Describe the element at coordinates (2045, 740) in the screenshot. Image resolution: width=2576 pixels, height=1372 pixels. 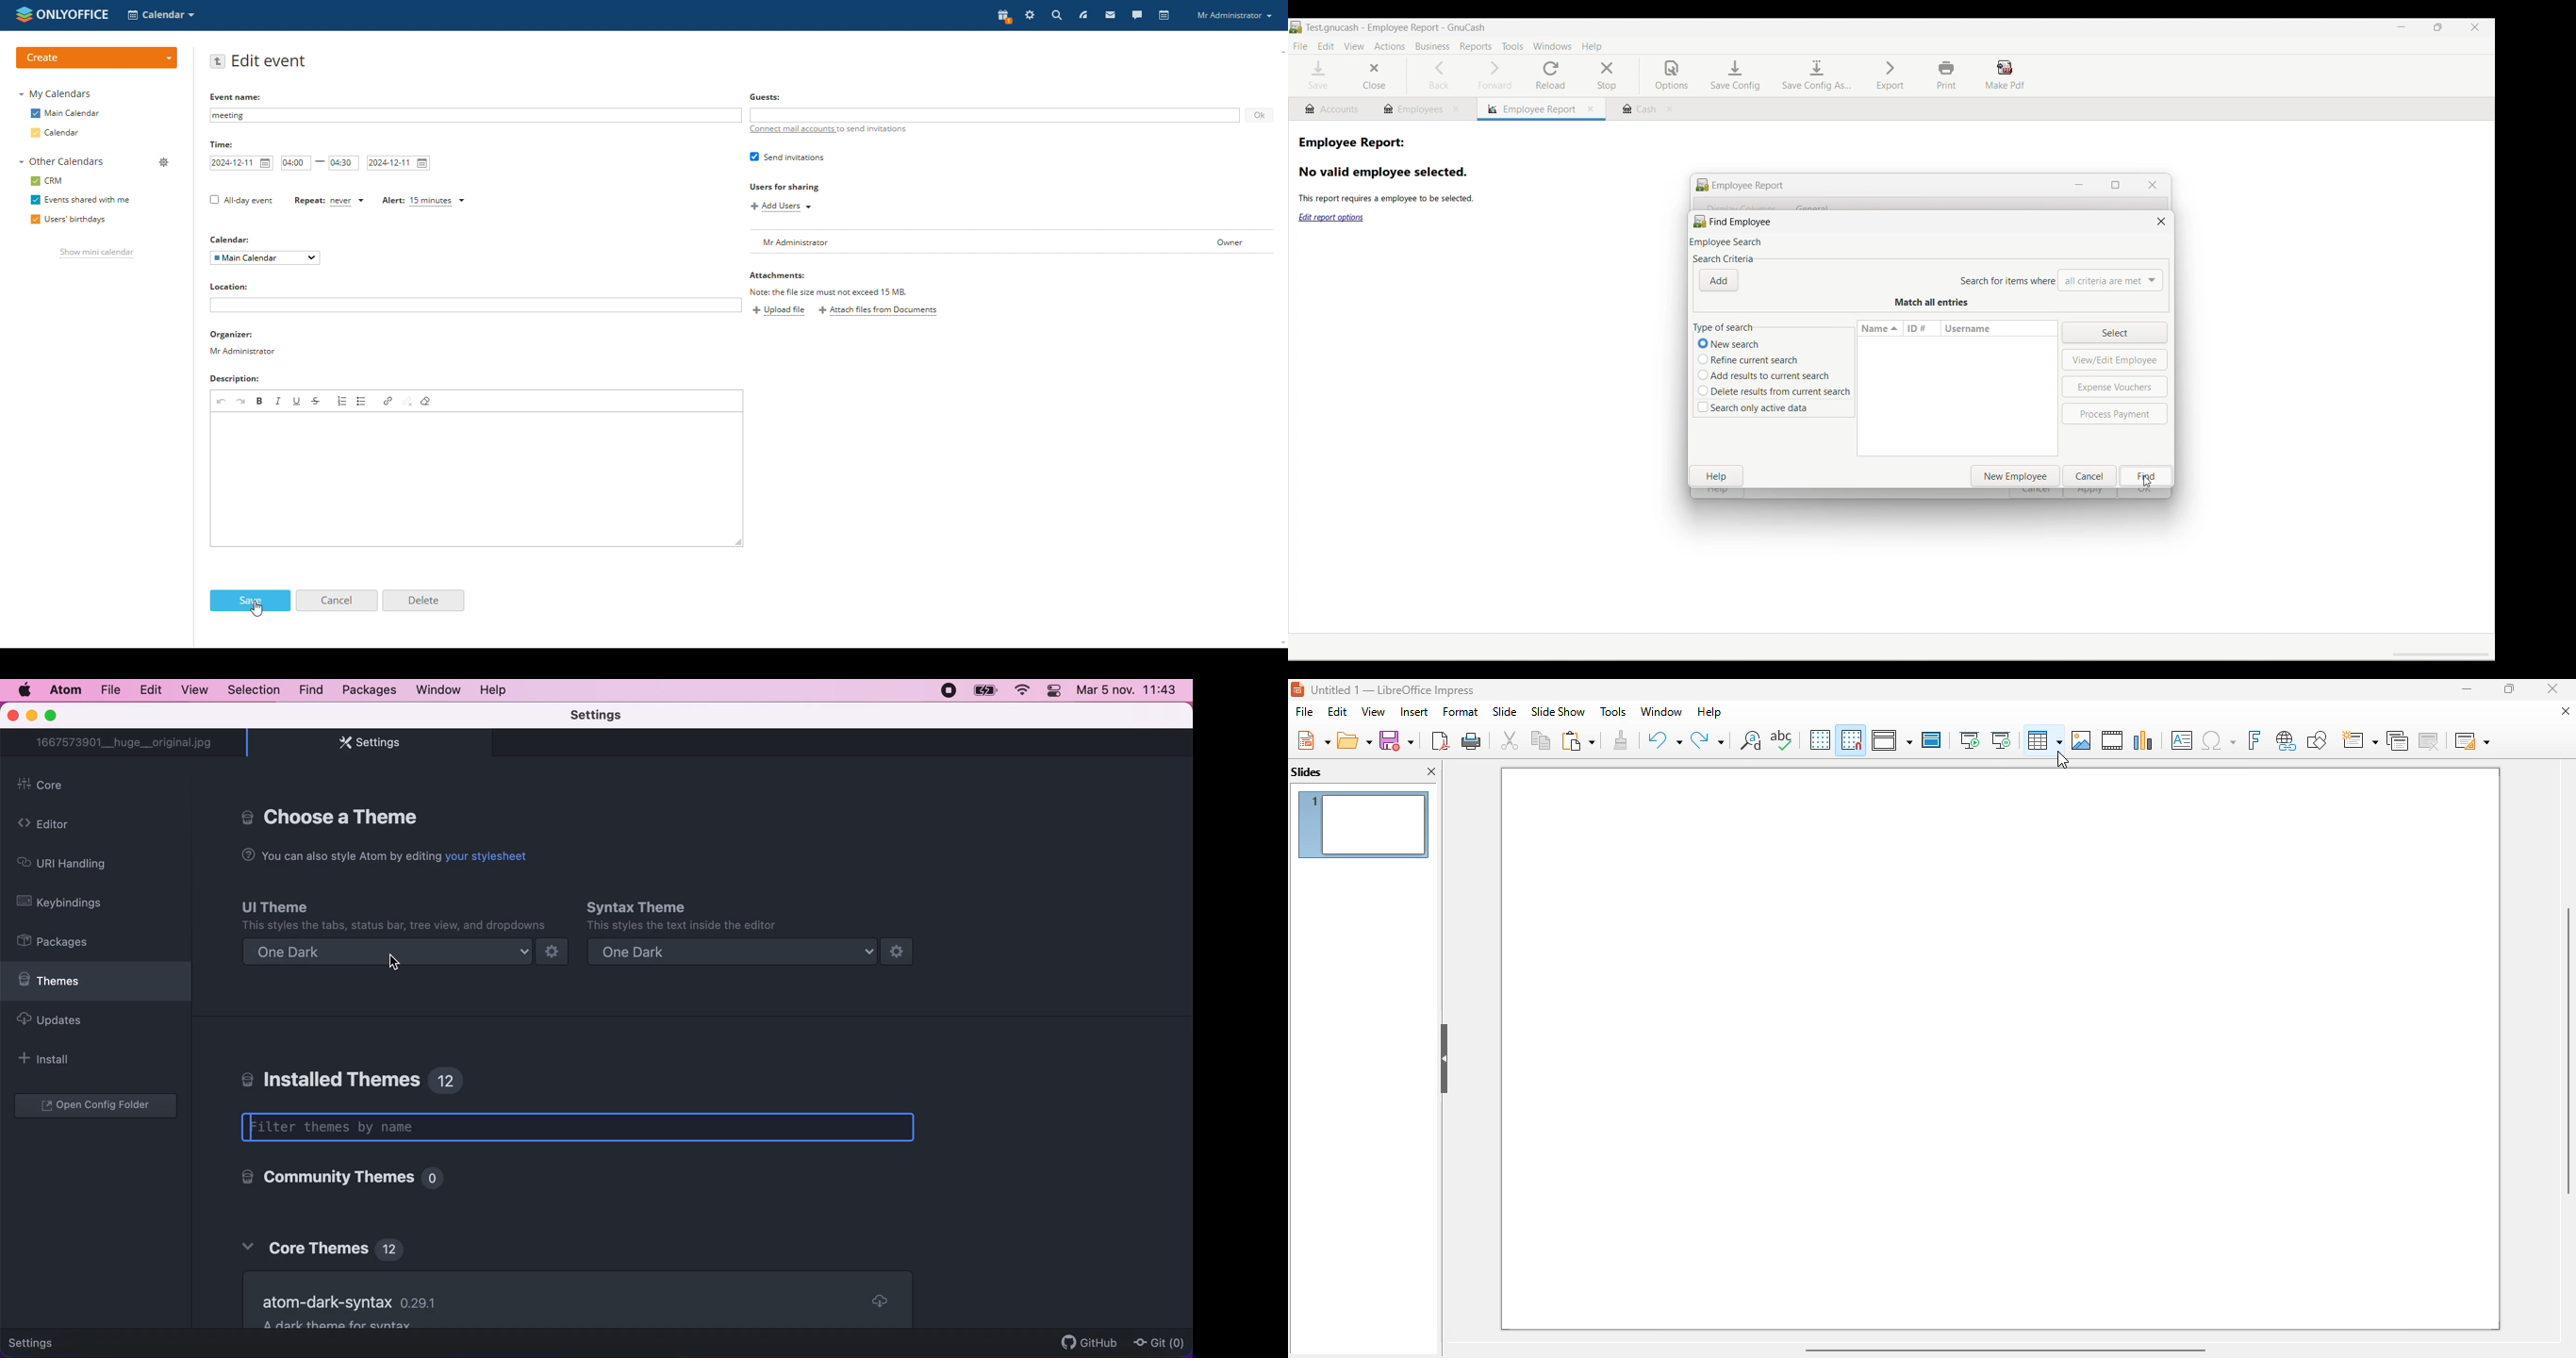
I see `table` at that location.